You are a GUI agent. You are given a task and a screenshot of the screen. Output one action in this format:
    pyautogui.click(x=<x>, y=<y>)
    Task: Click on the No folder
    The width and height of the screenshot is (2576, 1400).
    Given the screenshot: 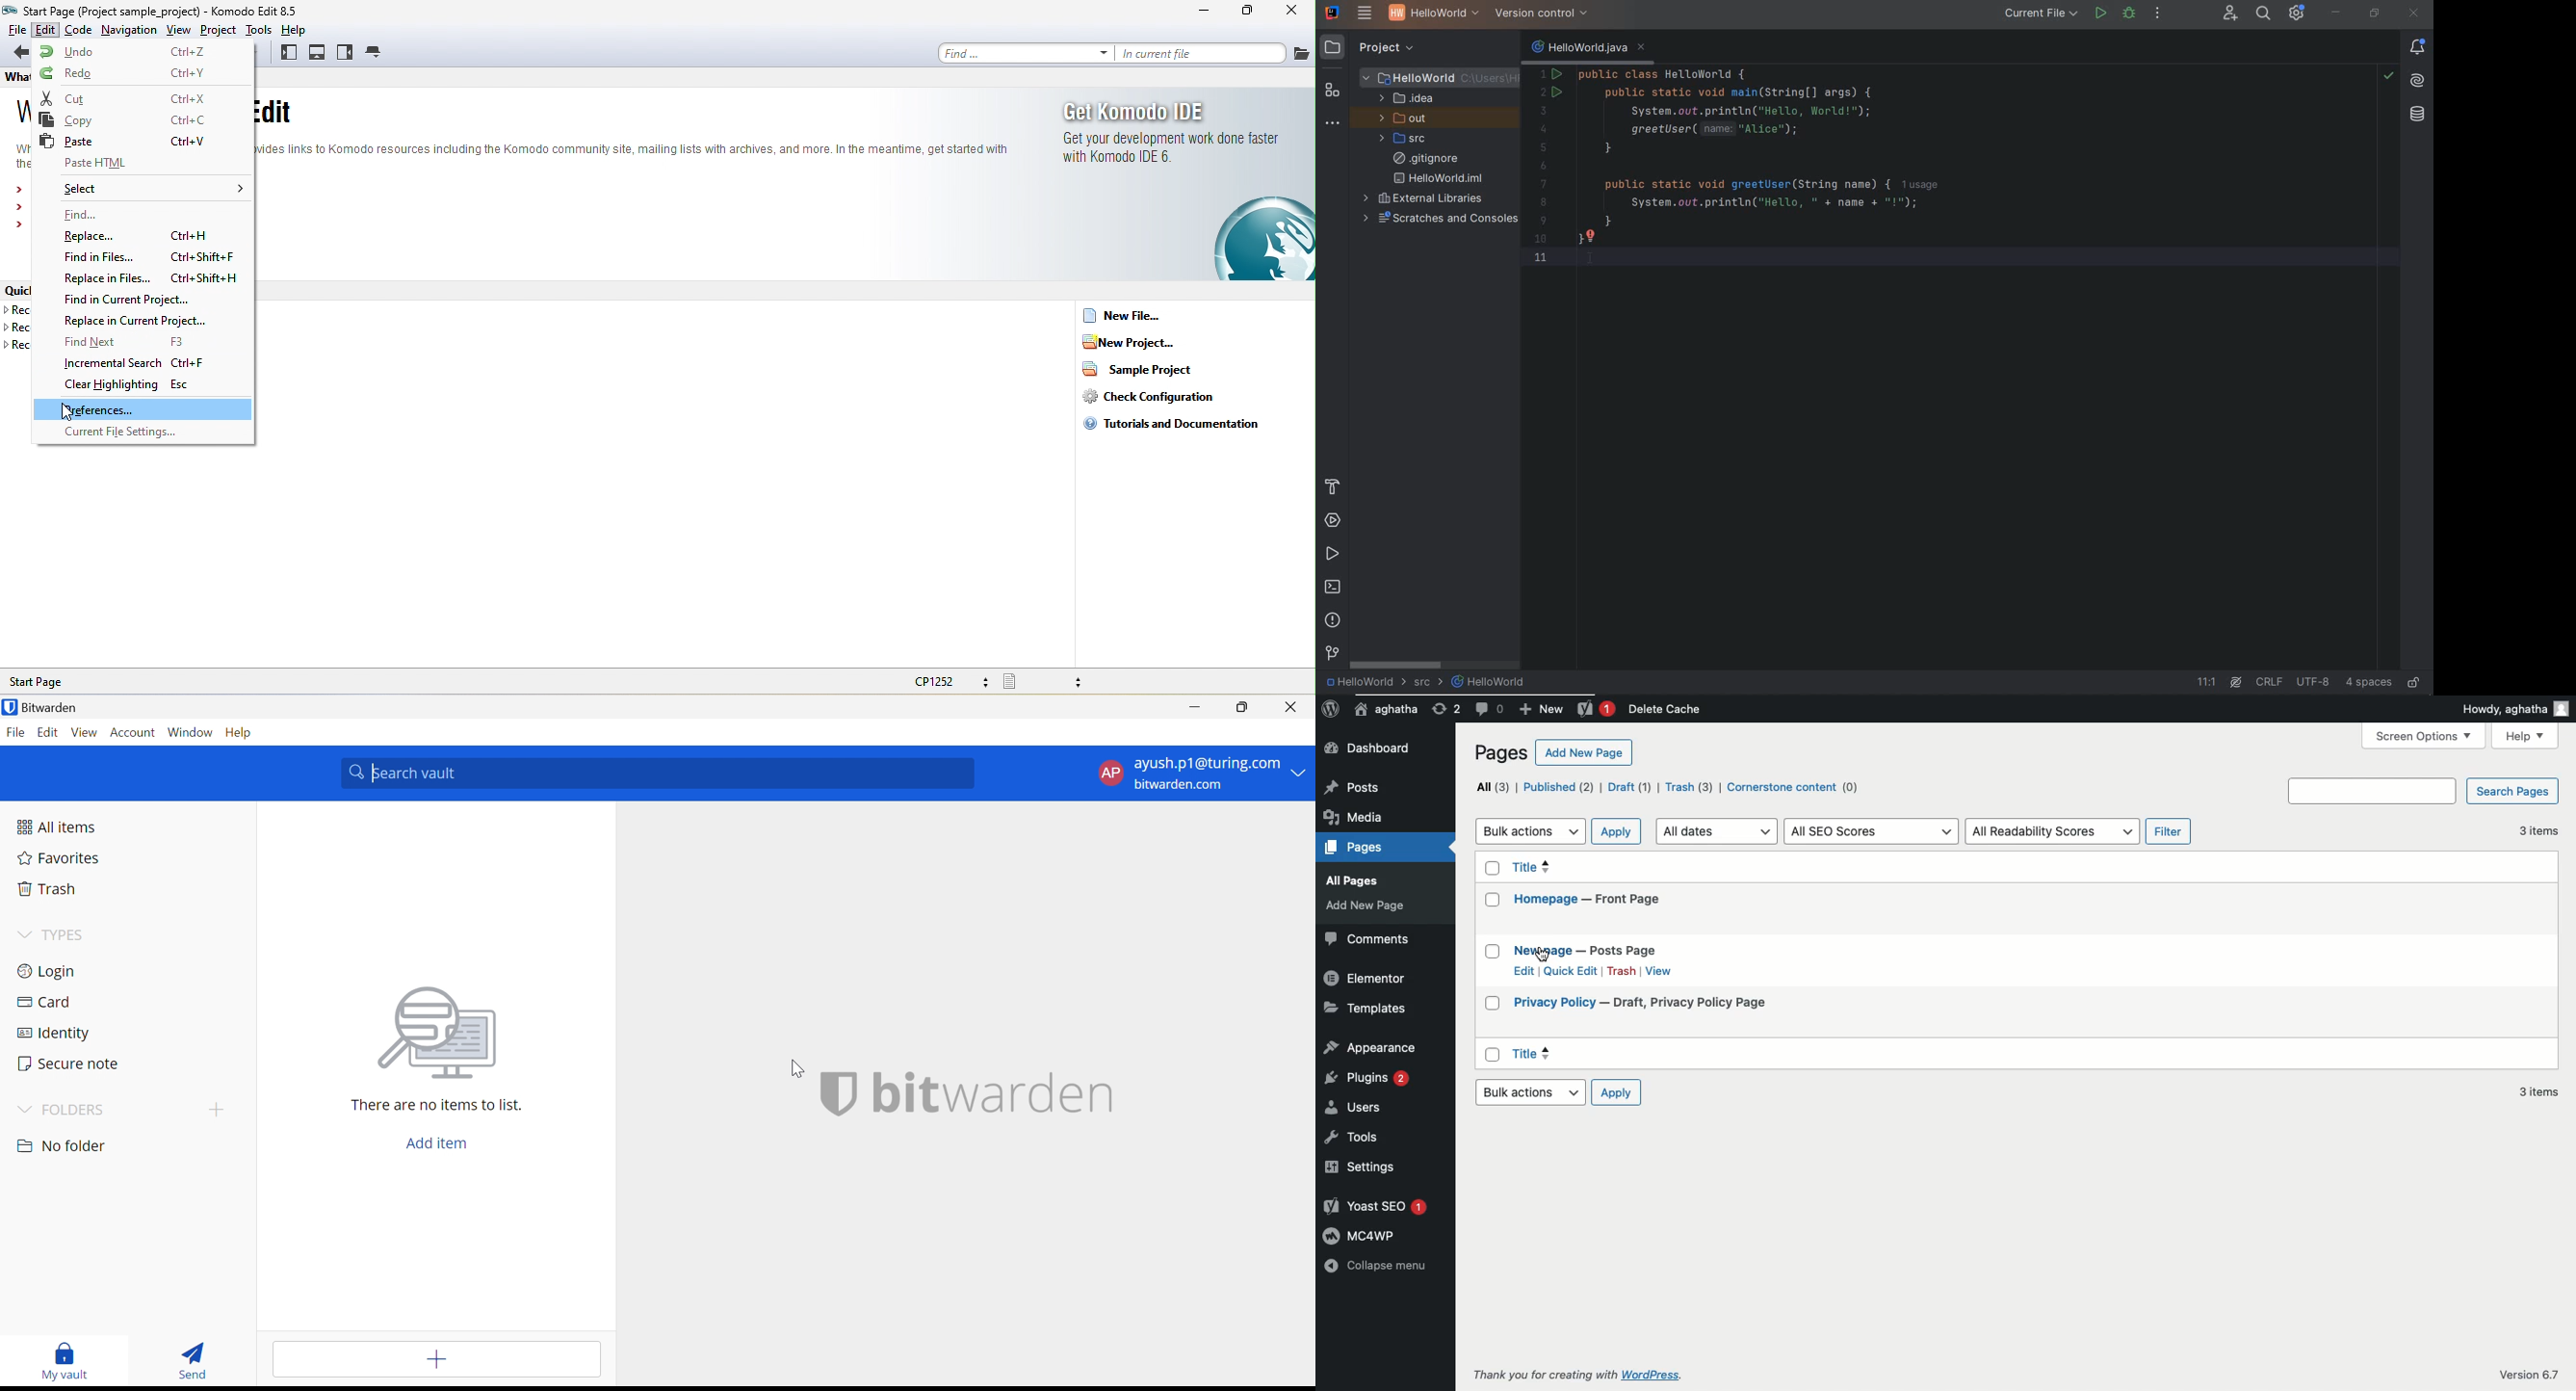 What is the action you would take?
    pyautogui.click(x=64, y=1146)
    